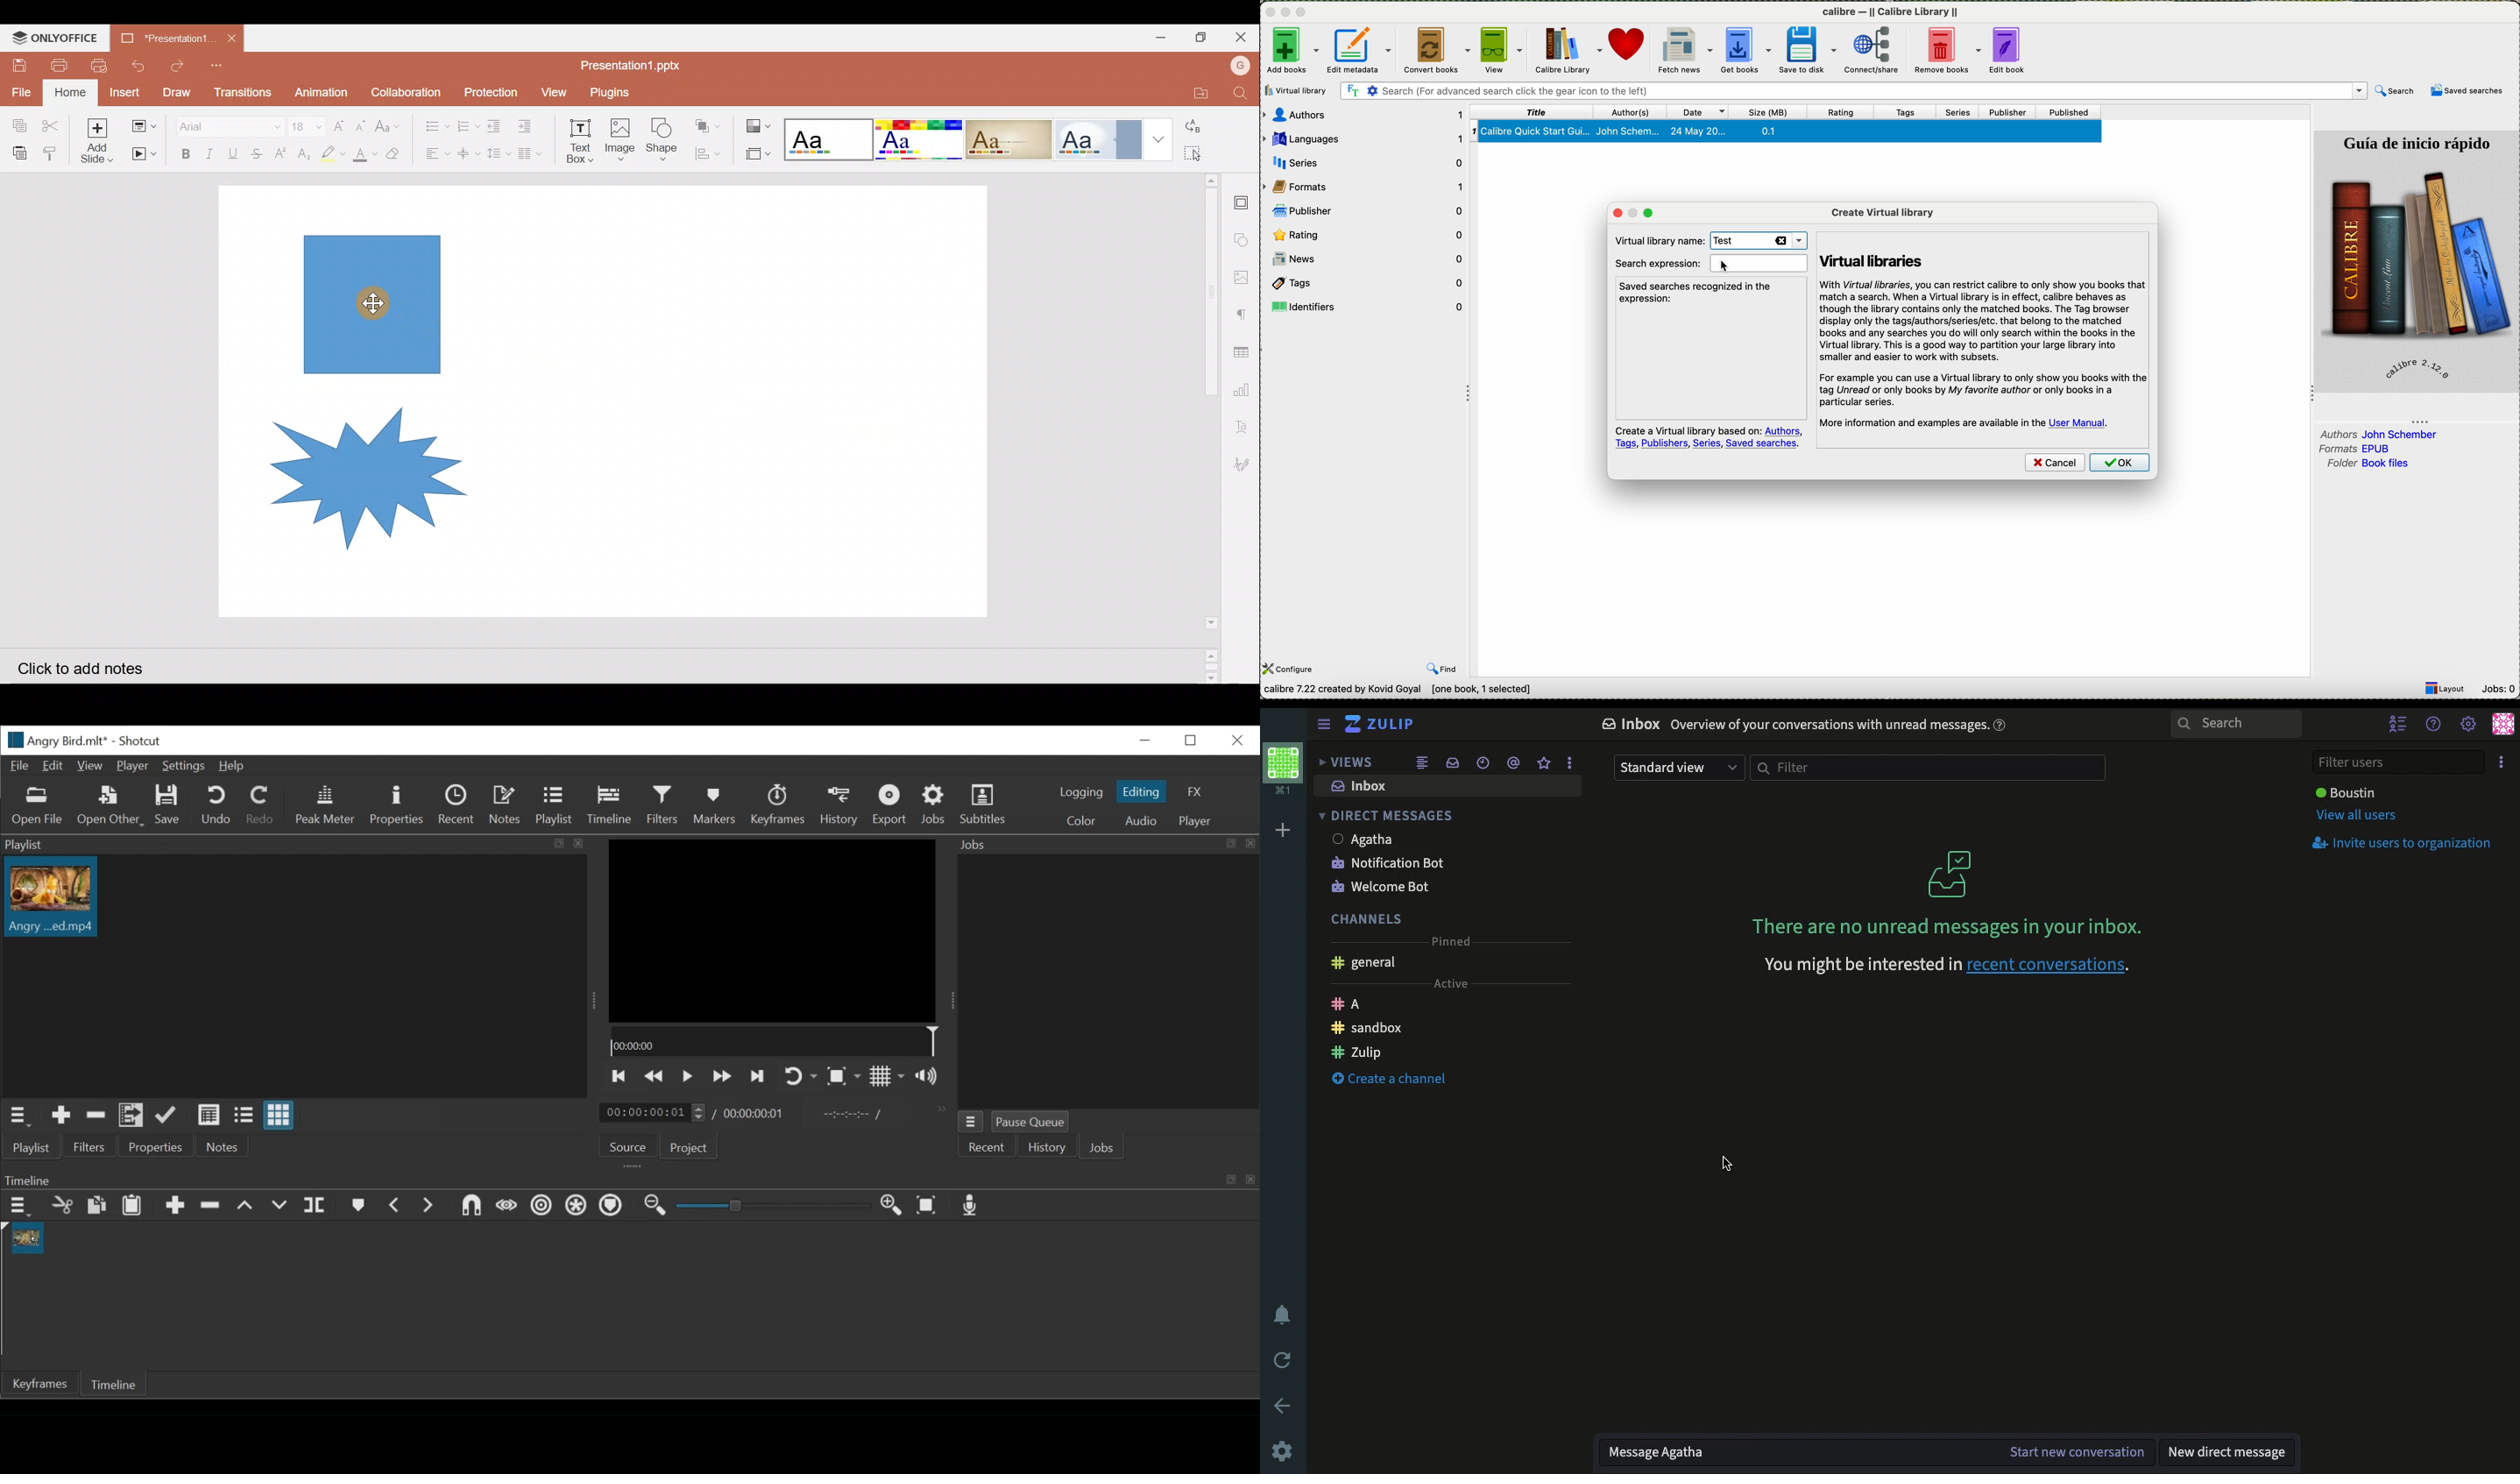  What do you see at coordinates (1107, 980) in the screenshot?
I see `Jobs Panel` at bounding box center [1107, 980].